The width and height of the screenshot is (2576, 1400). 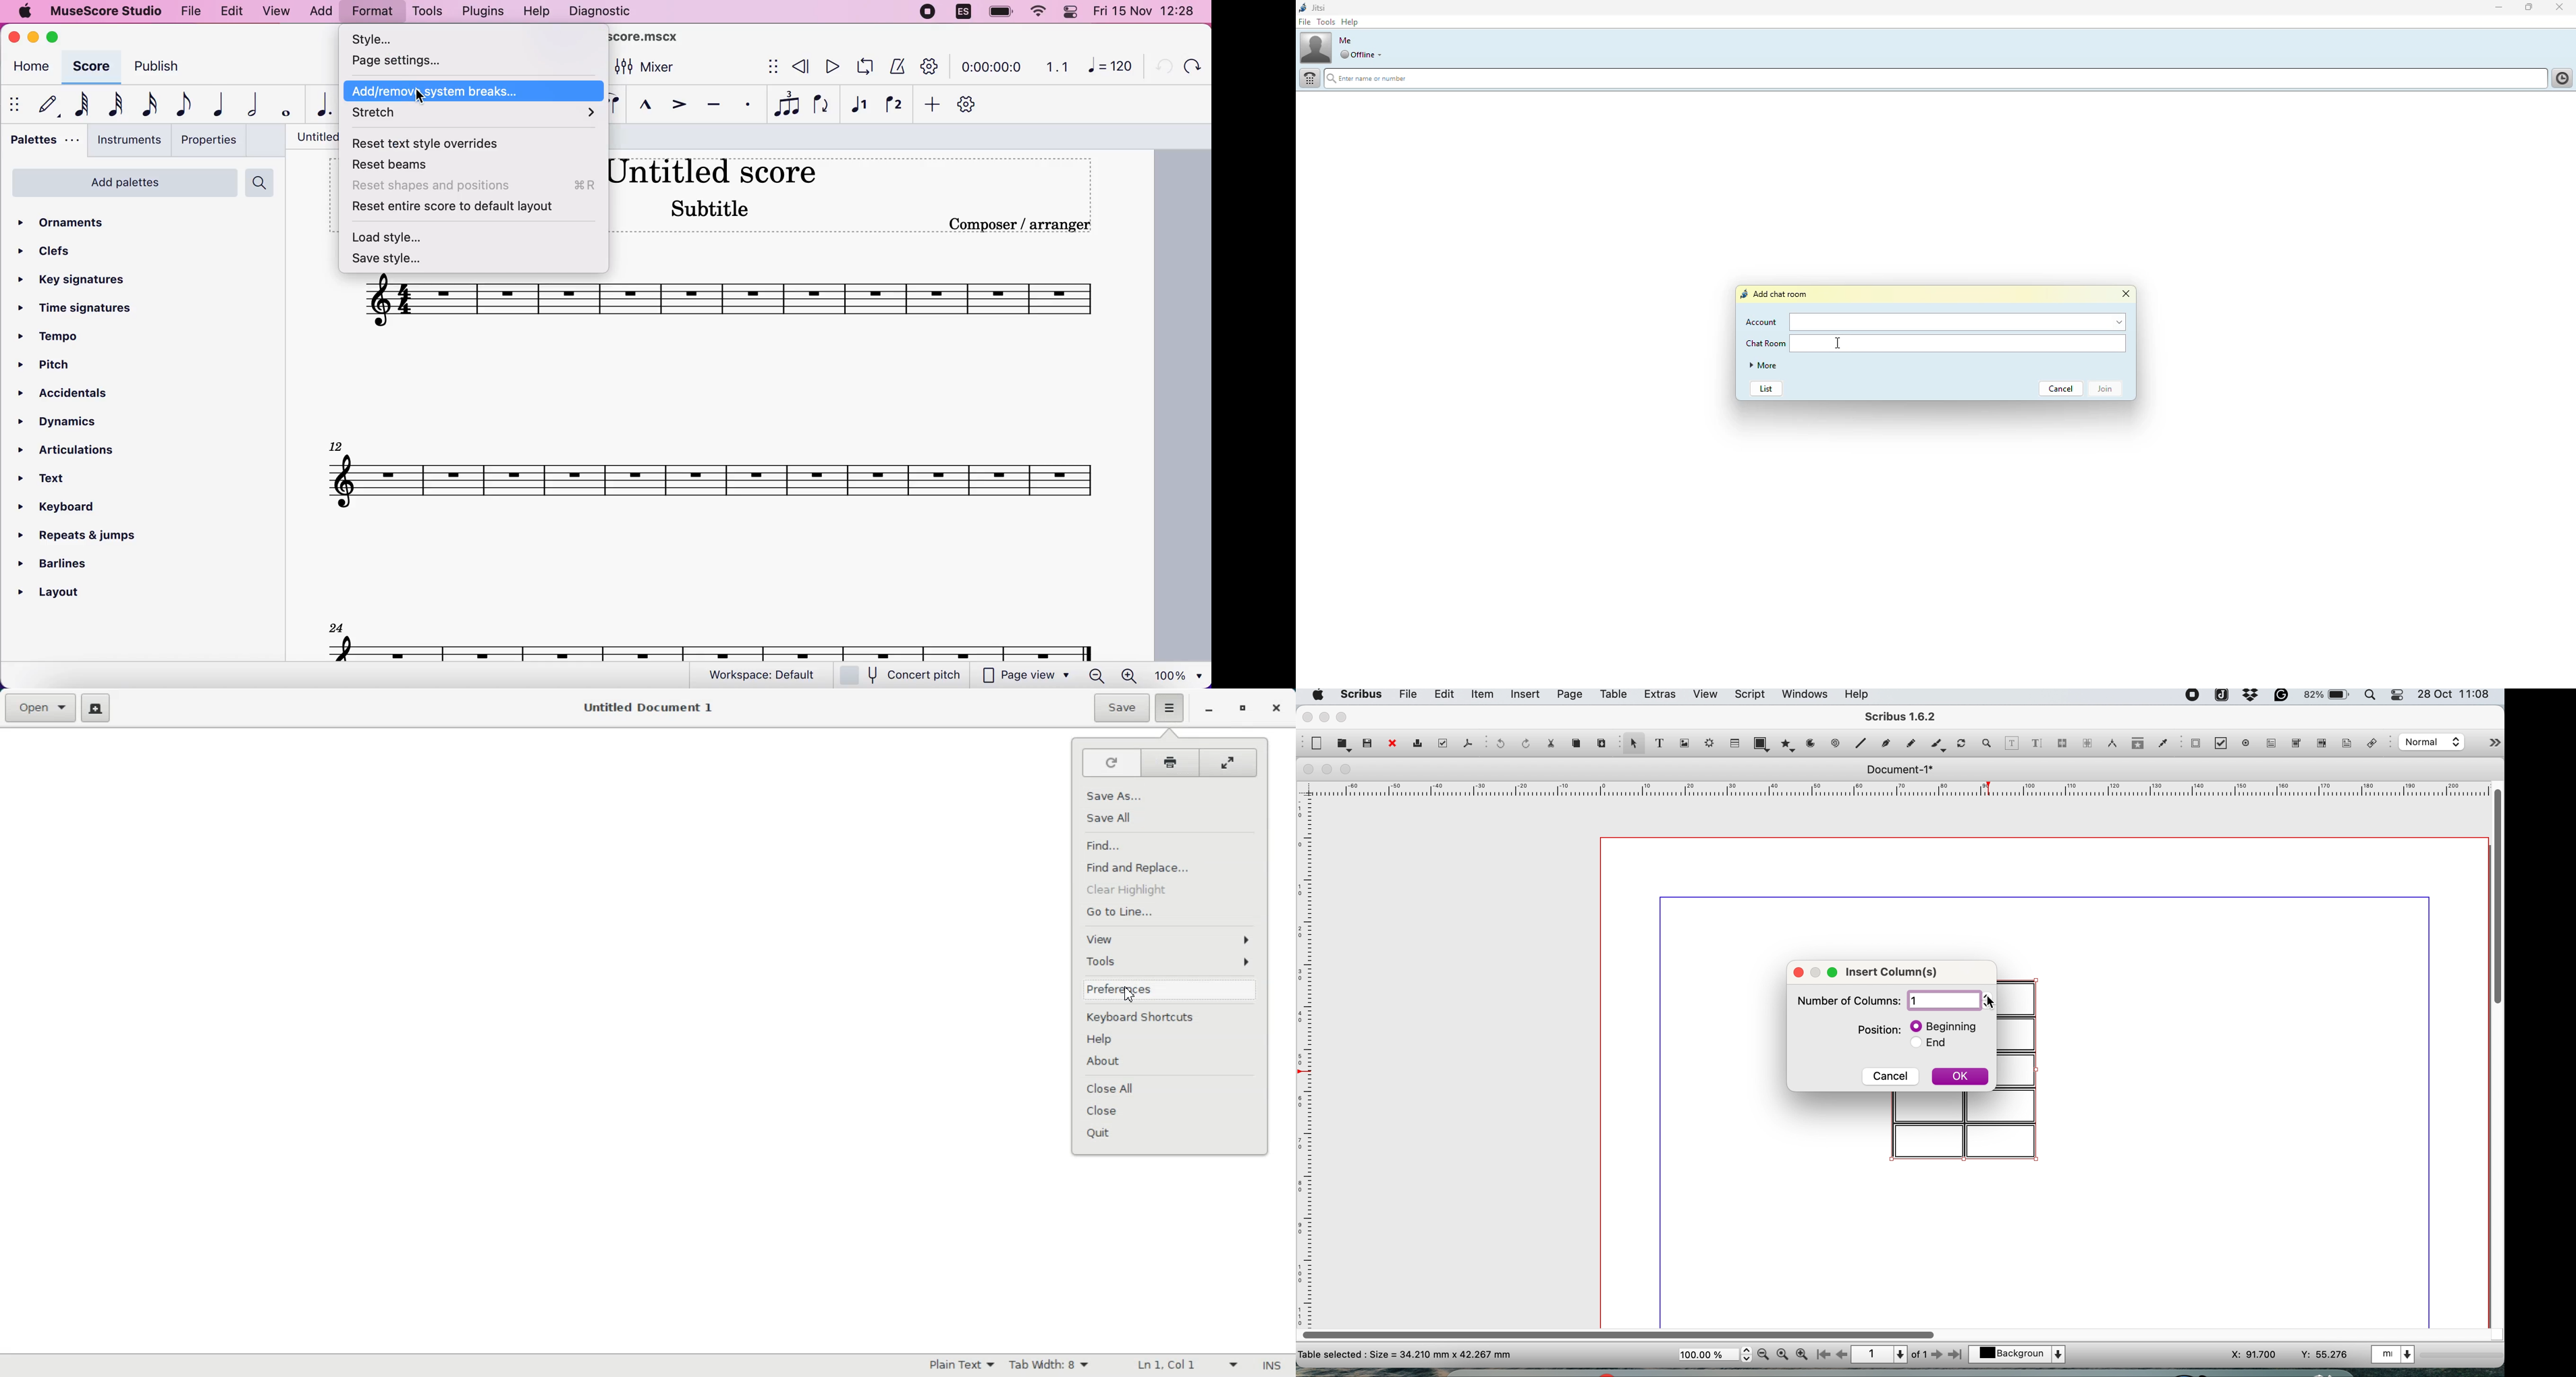 What do you see at coordinates (1621, 1332) in the screenshot?
I see `horizontal scroll bar` at bounding box center [1621, 1332].